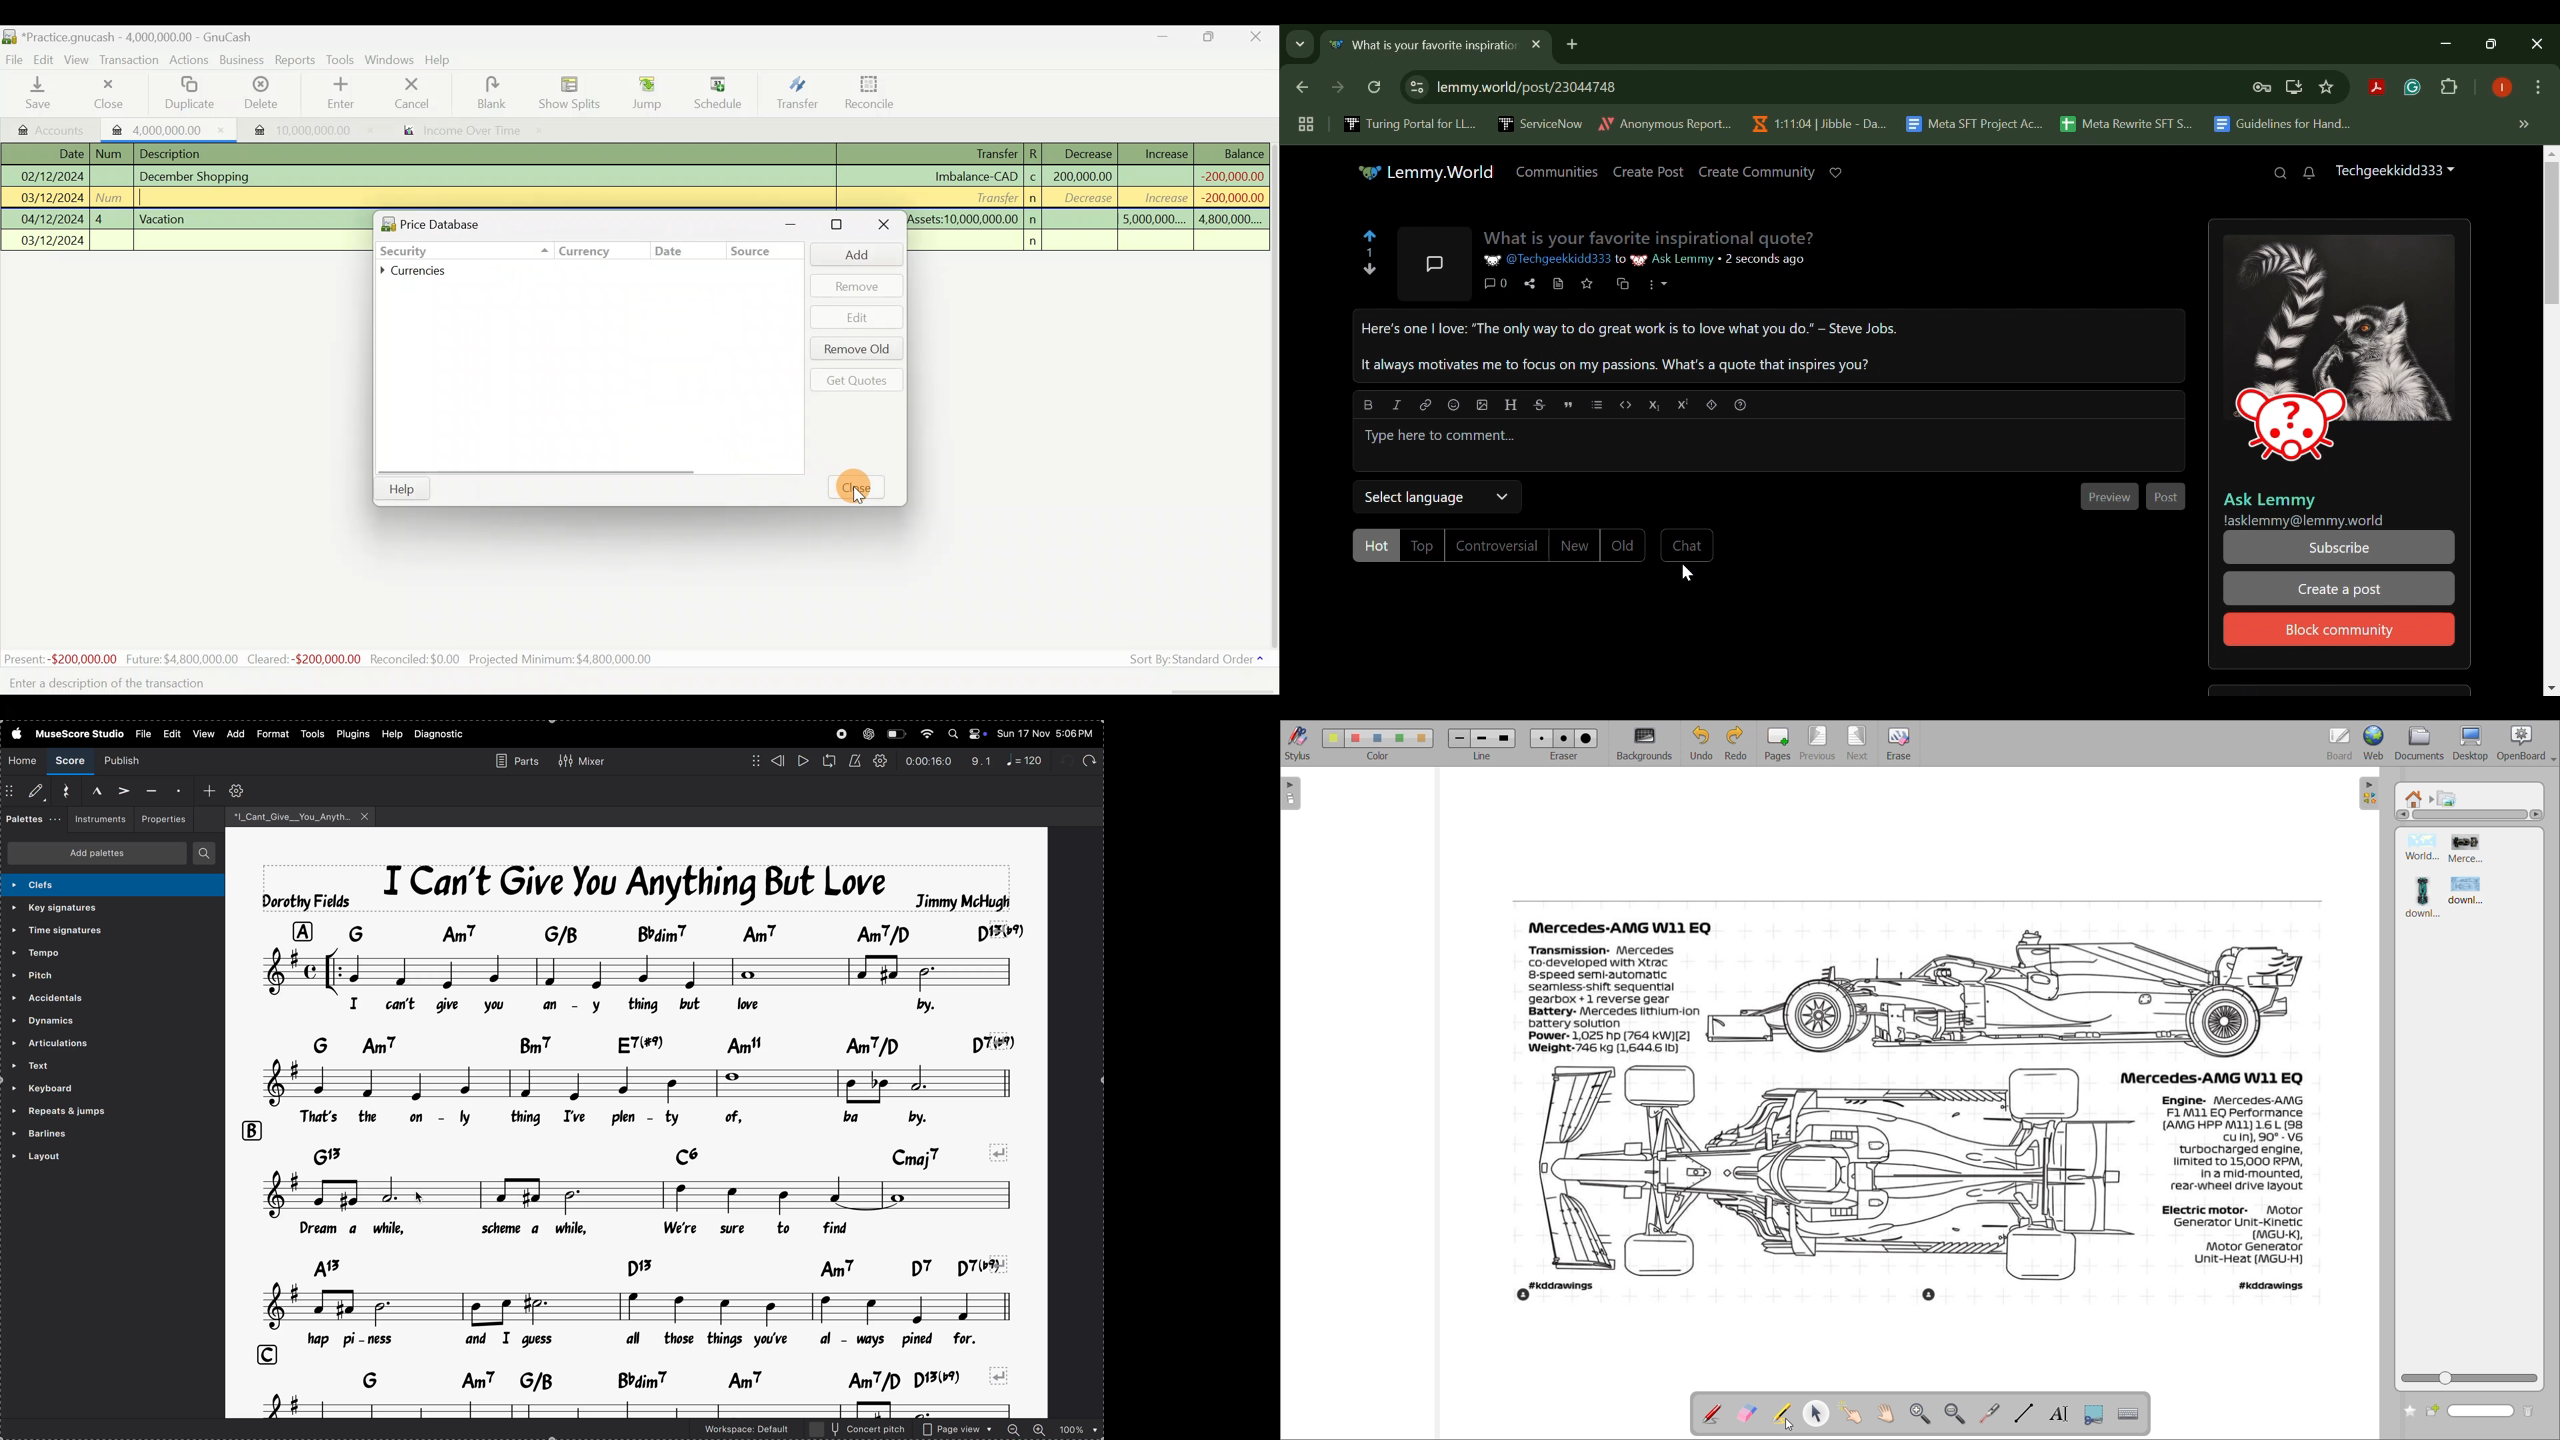 Image resolution: width=2576 pixels, height=1456 pixels. What do you see at coordinates (1369, 258) in the screenshot?
I see `Post Votes Counter` at bounding box center [1369, 258].